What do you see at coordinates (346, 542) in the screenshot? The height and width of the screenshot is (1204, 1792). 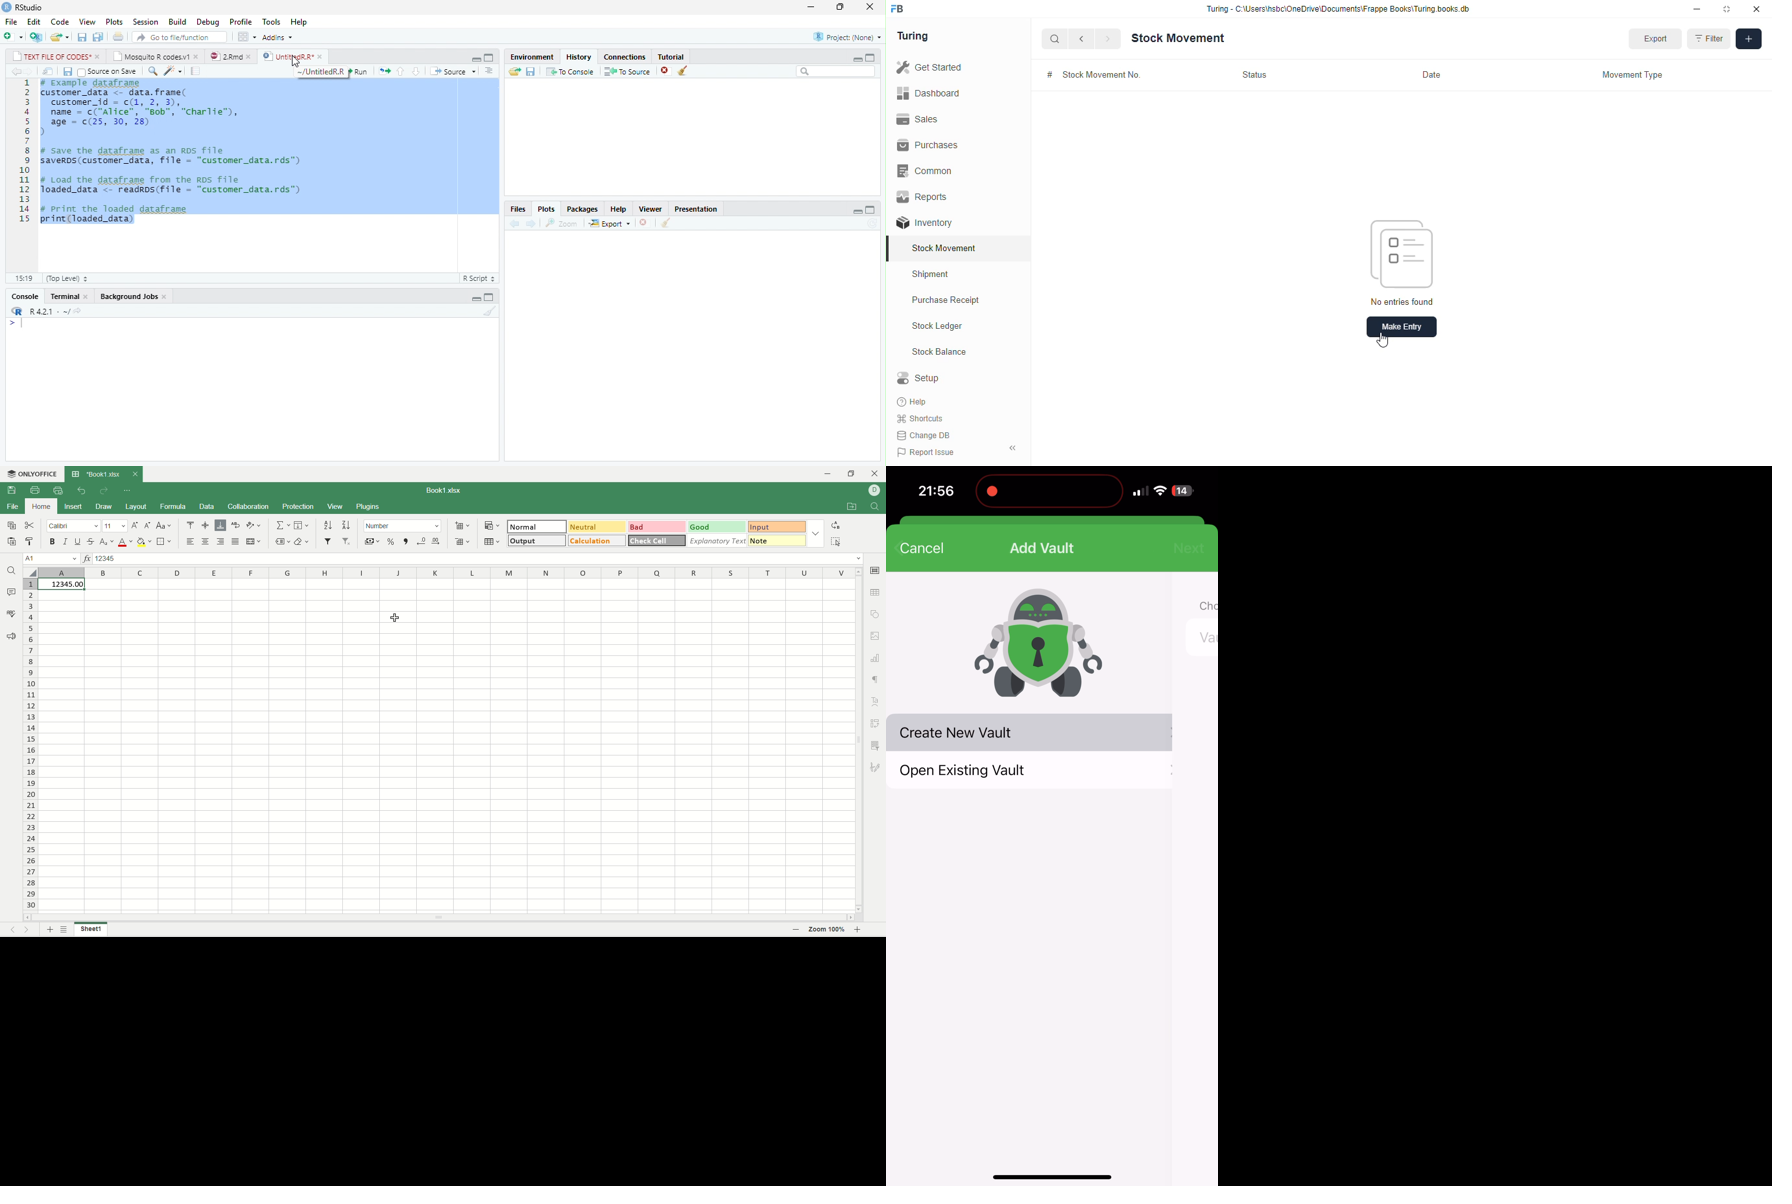 I see `remove filter` at bounding box center [346, 542].